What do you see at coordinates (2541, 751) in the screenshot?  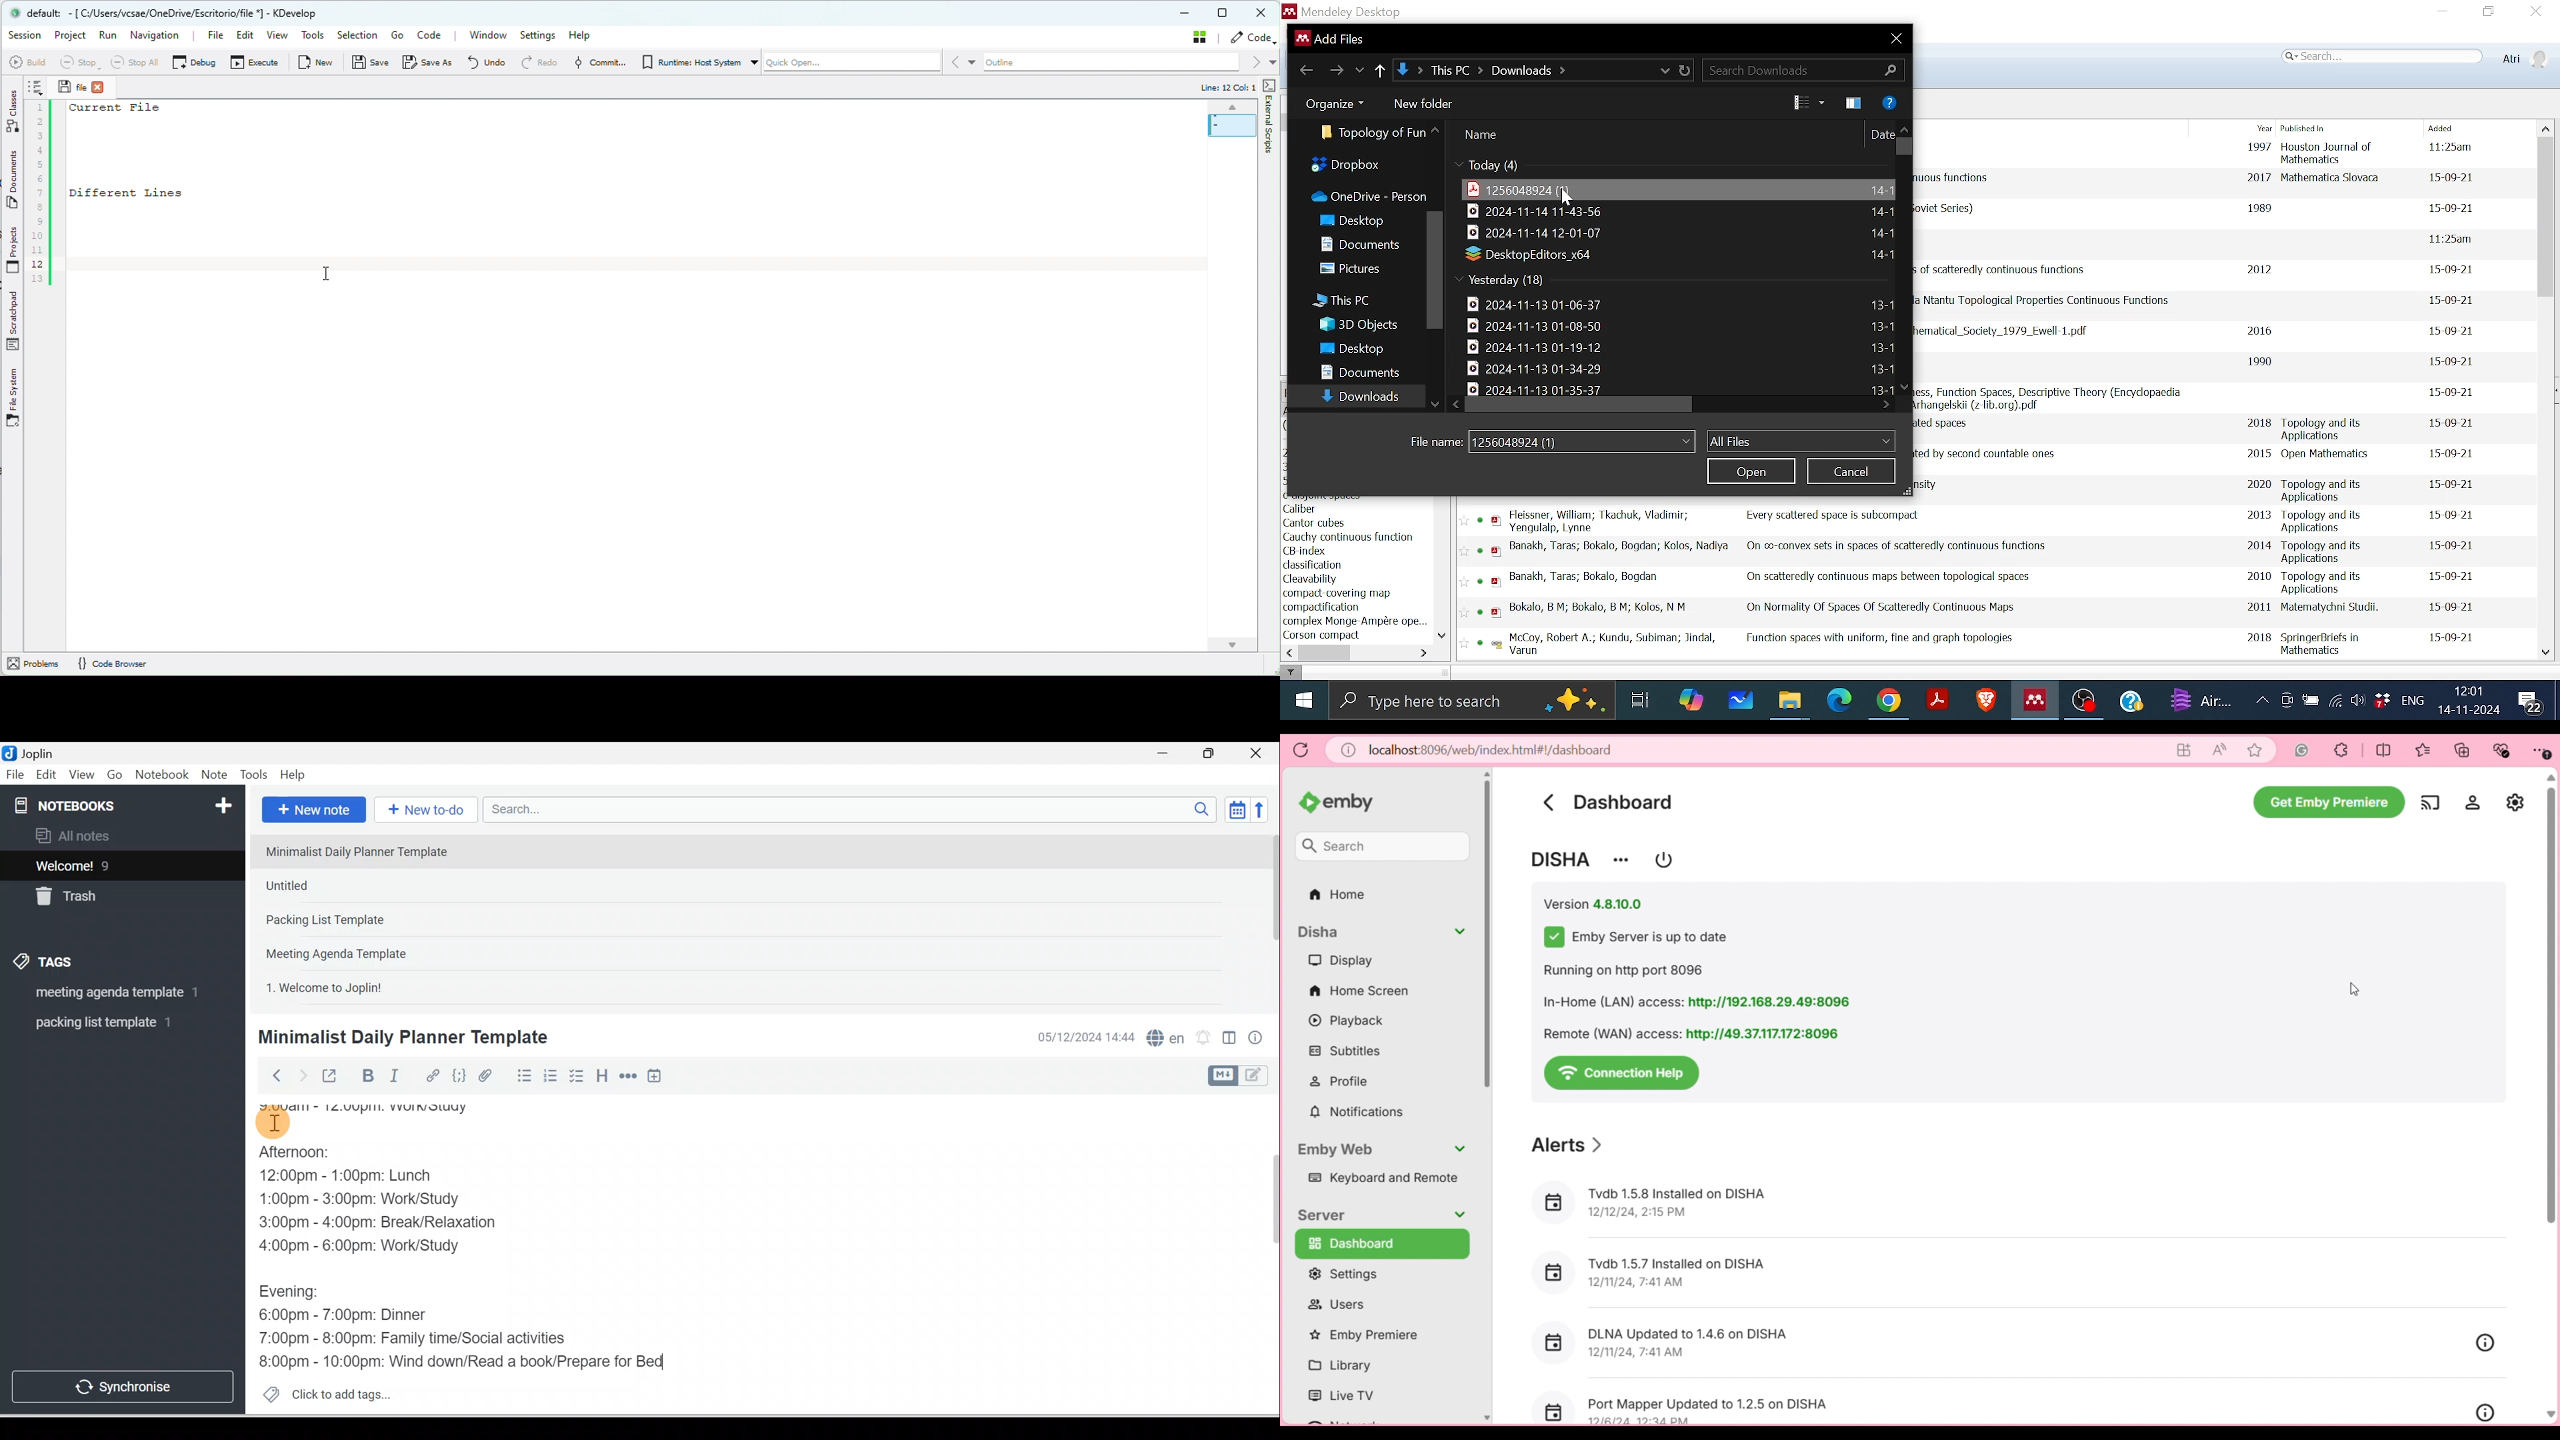 I see `Browser settings` at bounding box center [2541, 751].